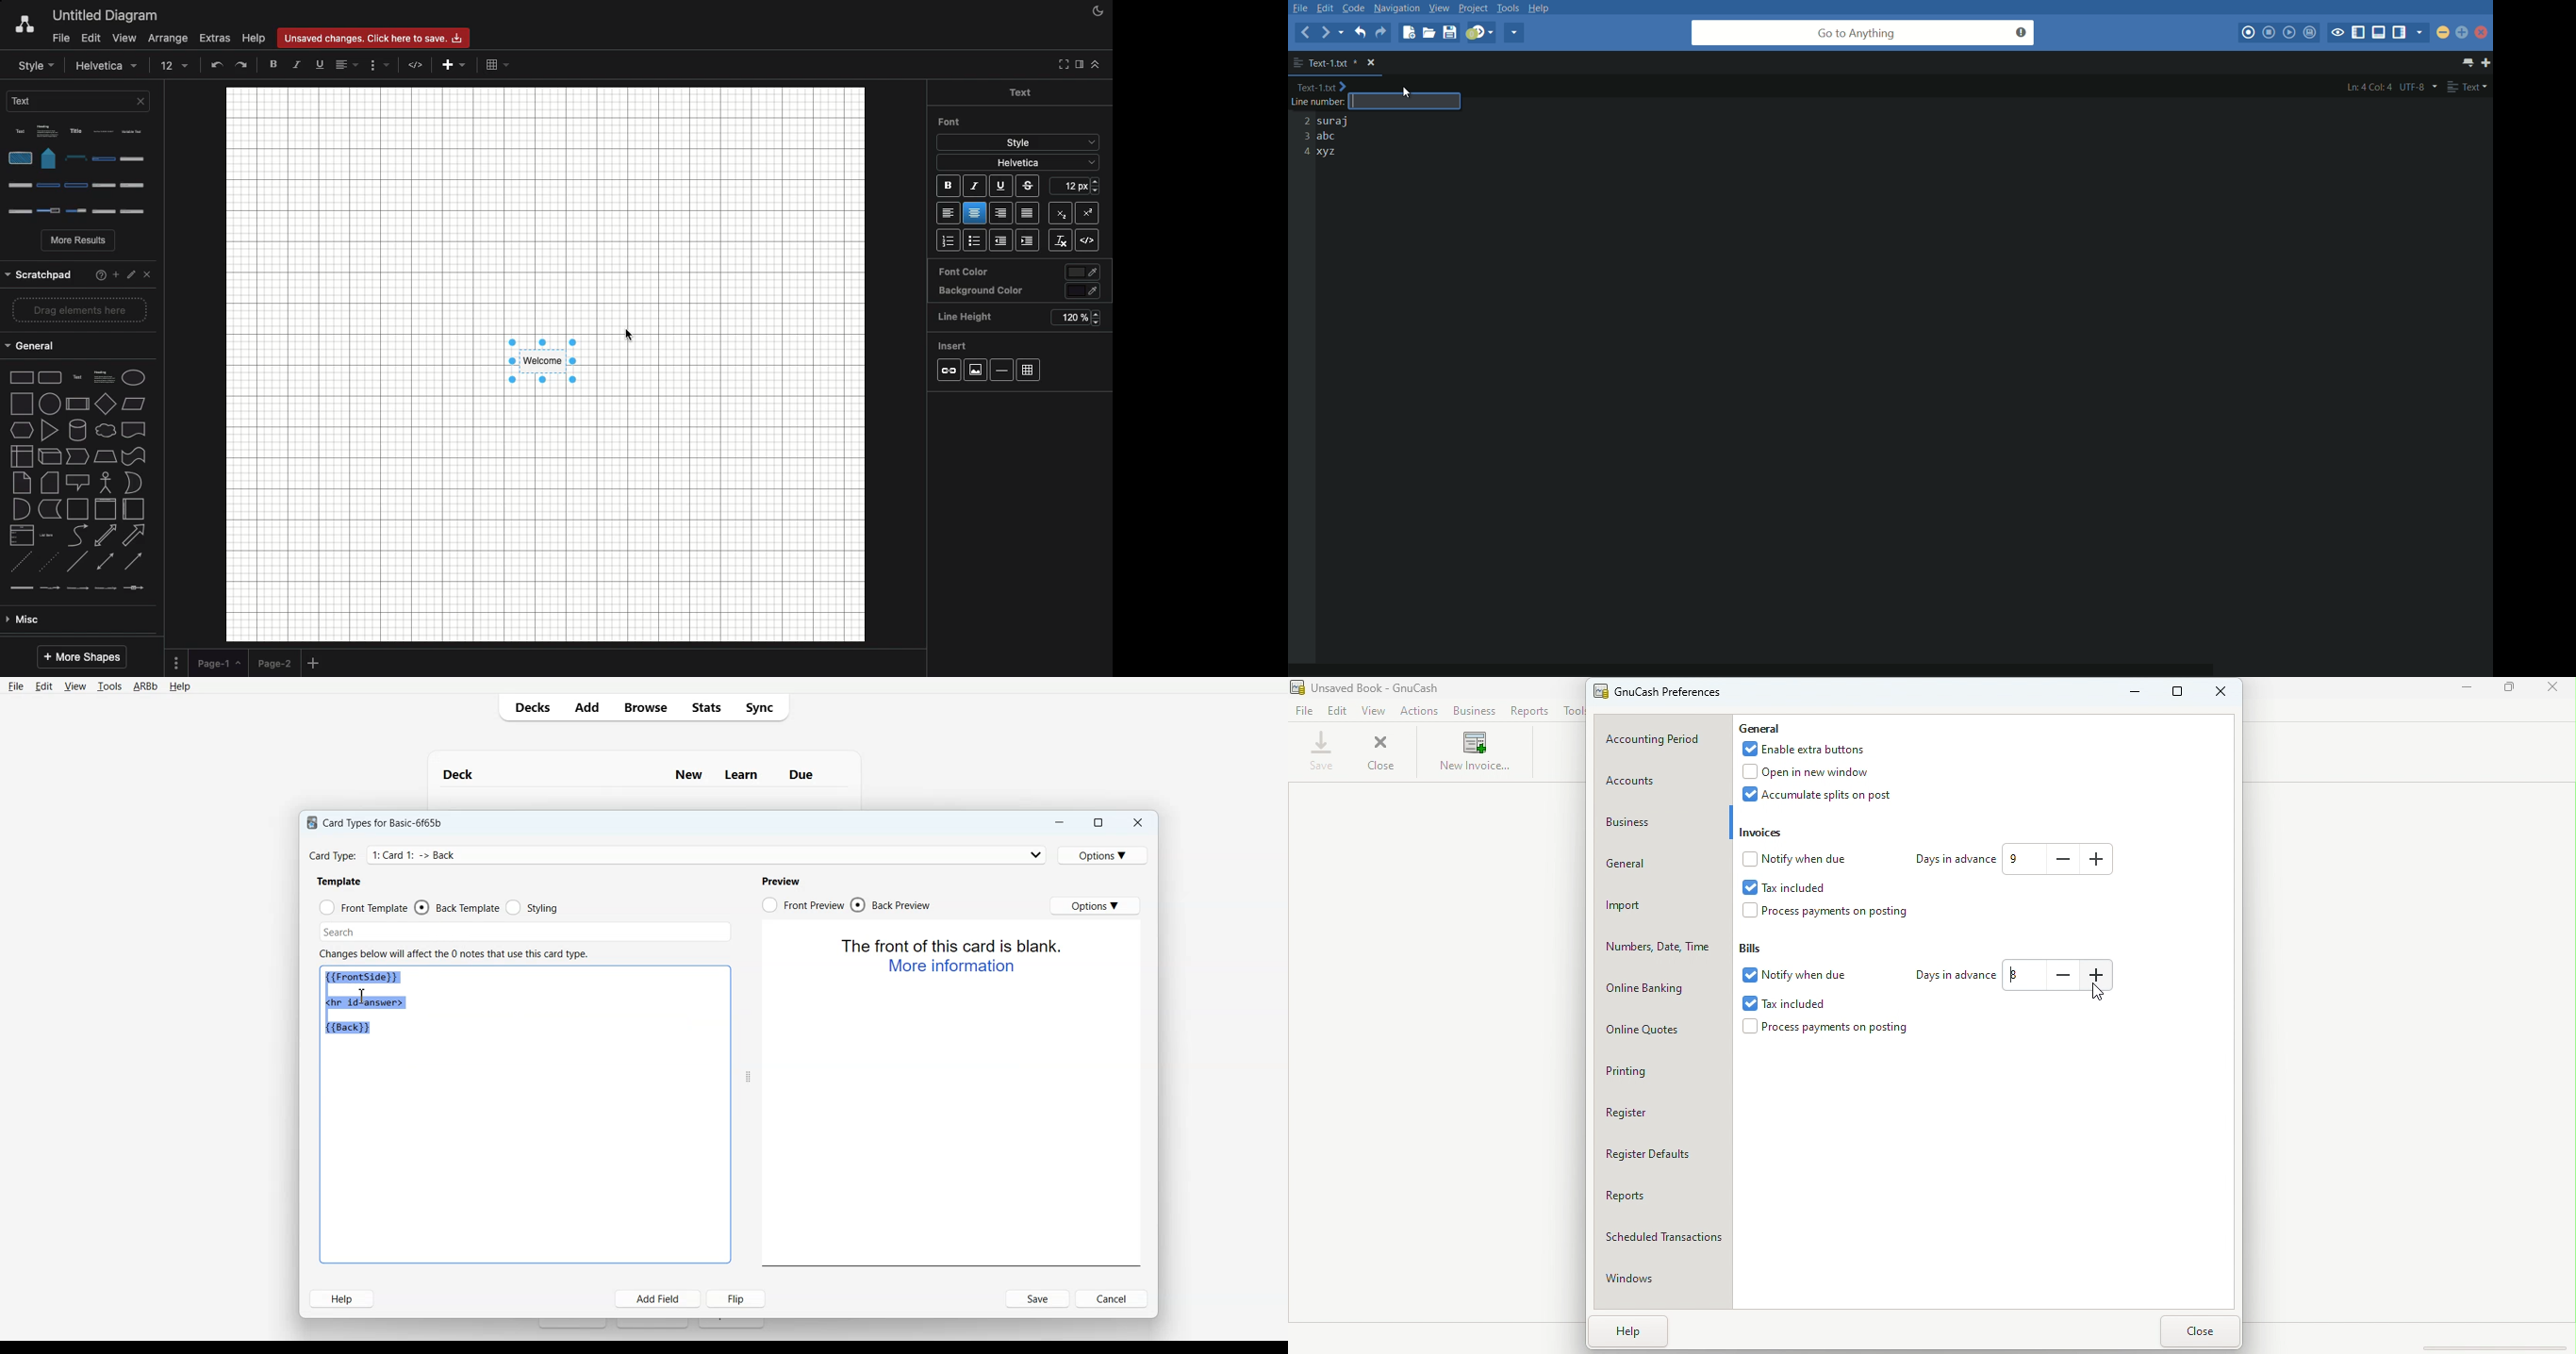 The height and width of the screenshot is (1372, 2576). I want to click on Printing, so click(1662, 1069).